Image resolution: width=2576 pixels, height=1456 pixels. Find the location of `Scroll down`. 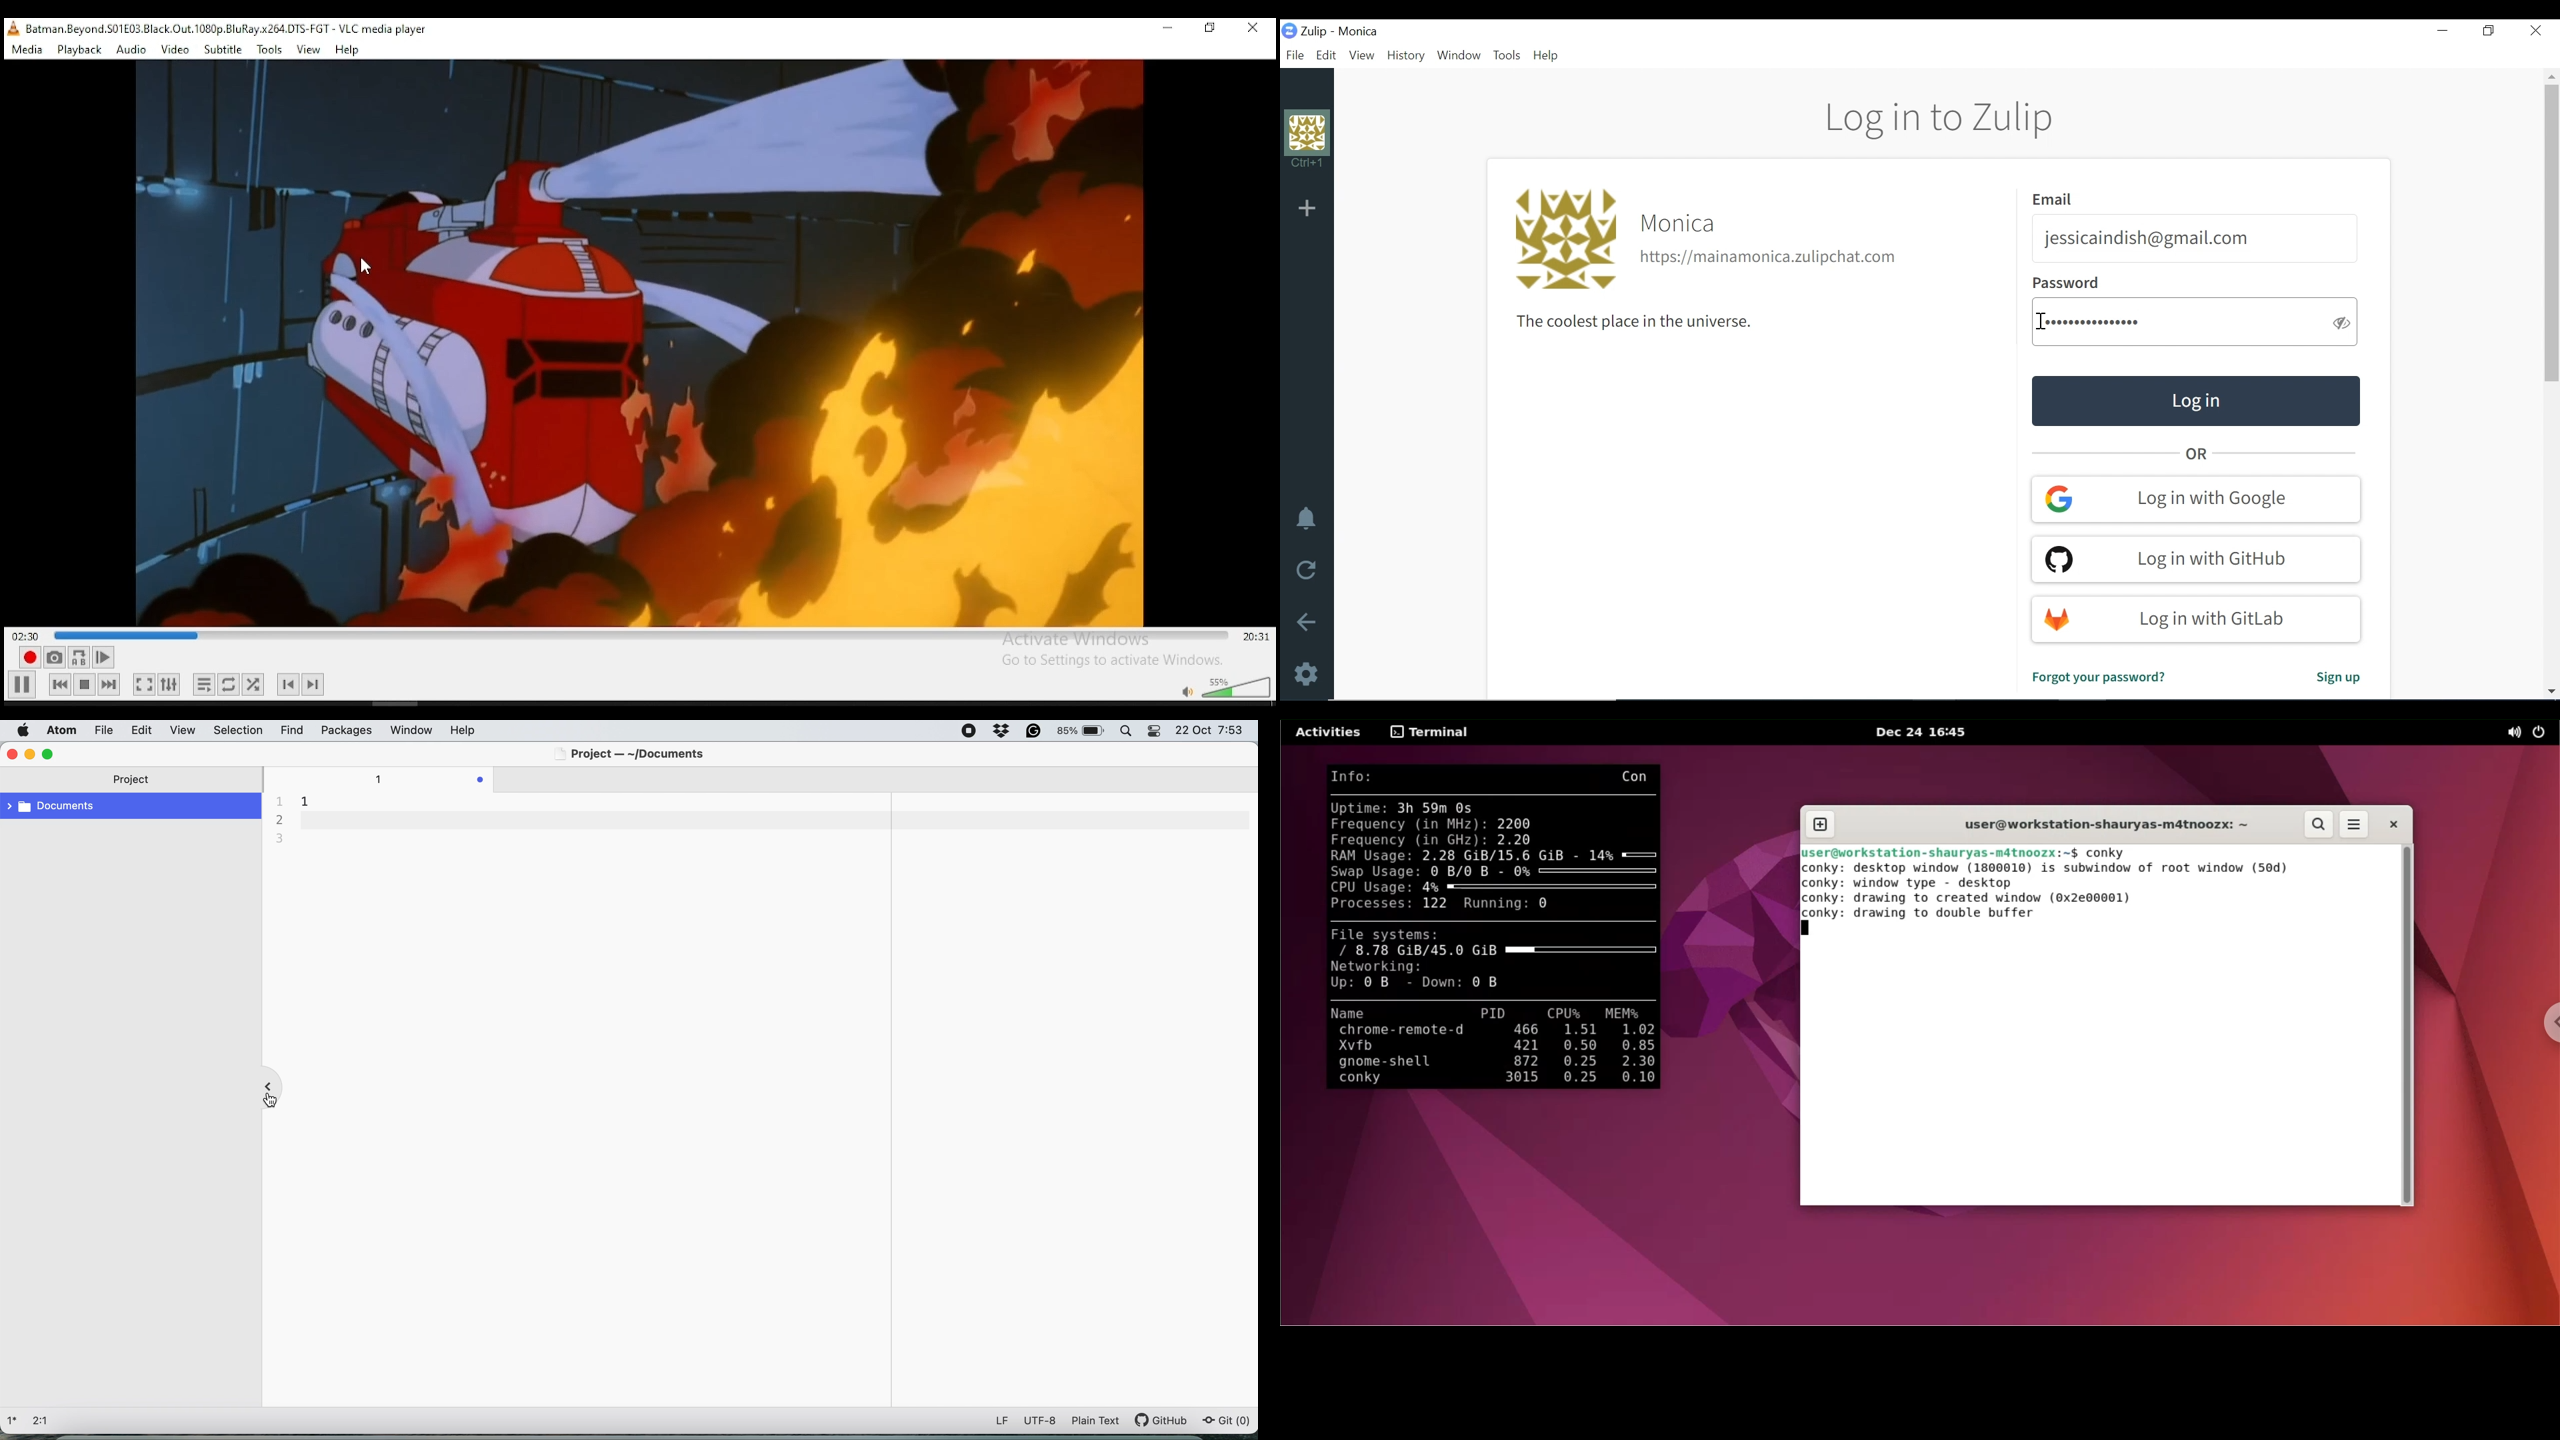

Scroll down is located at coordinates (2550, 689).